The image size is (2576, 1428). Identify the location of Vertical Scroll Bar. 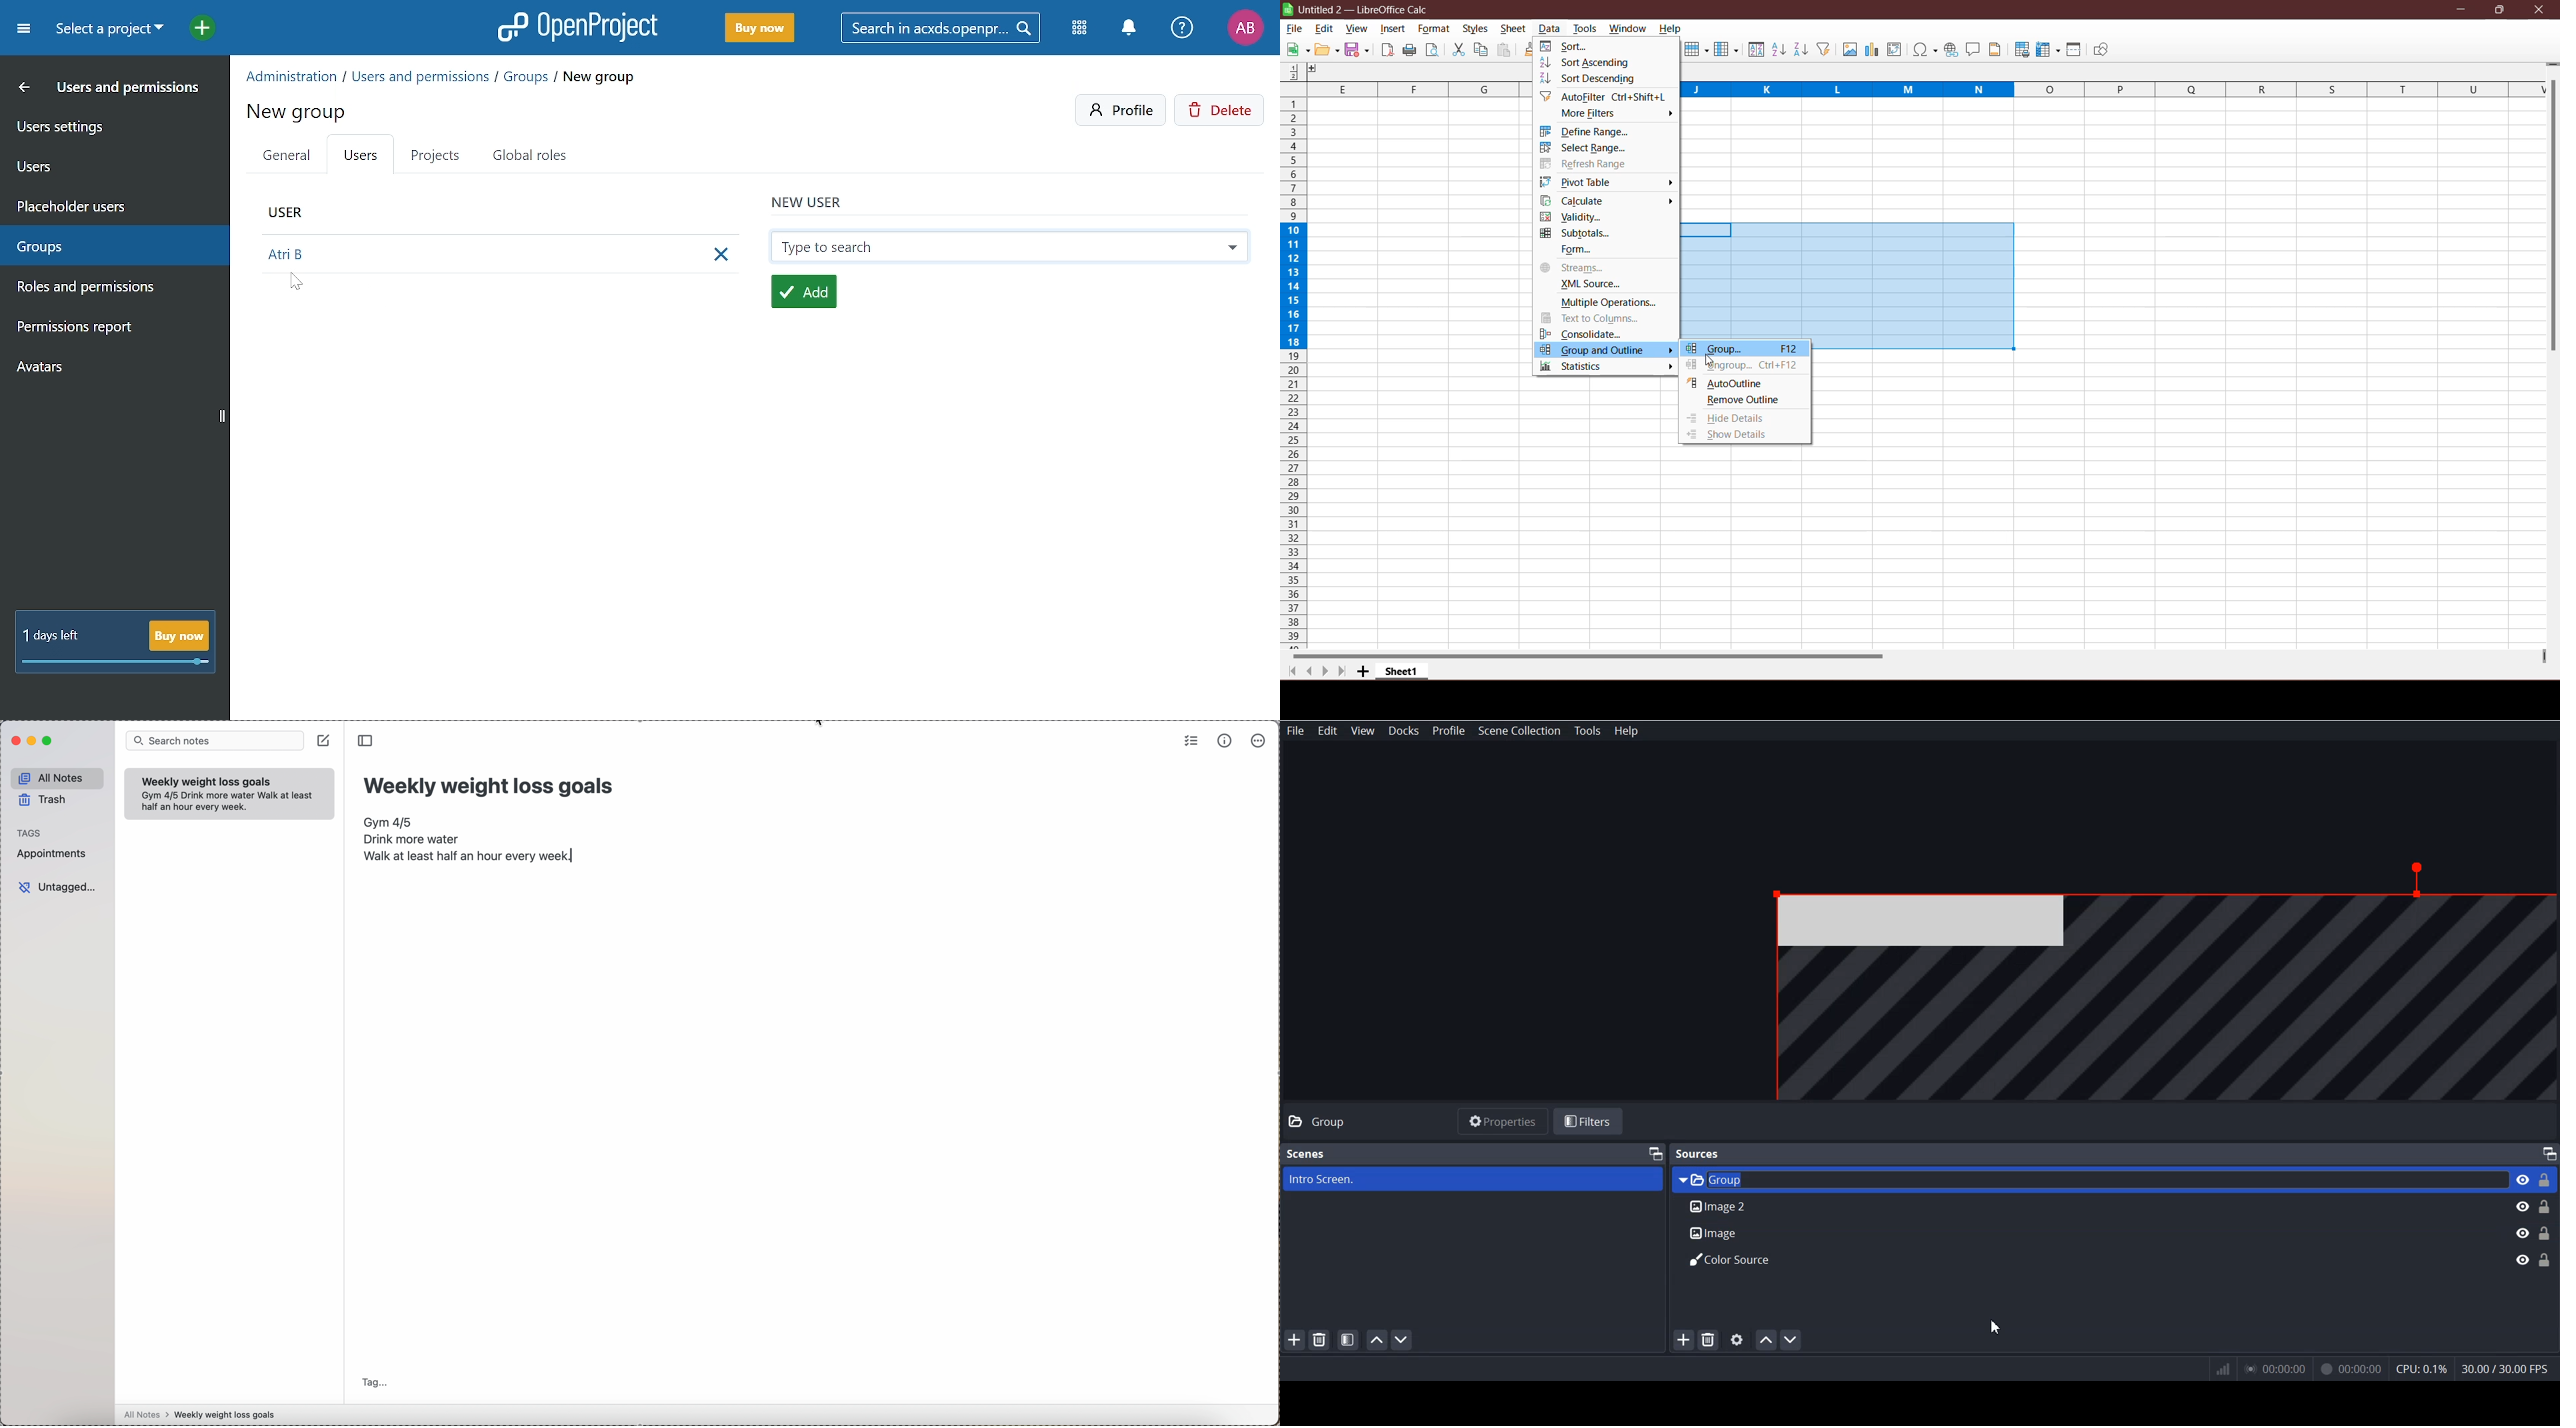
(2552, 218).